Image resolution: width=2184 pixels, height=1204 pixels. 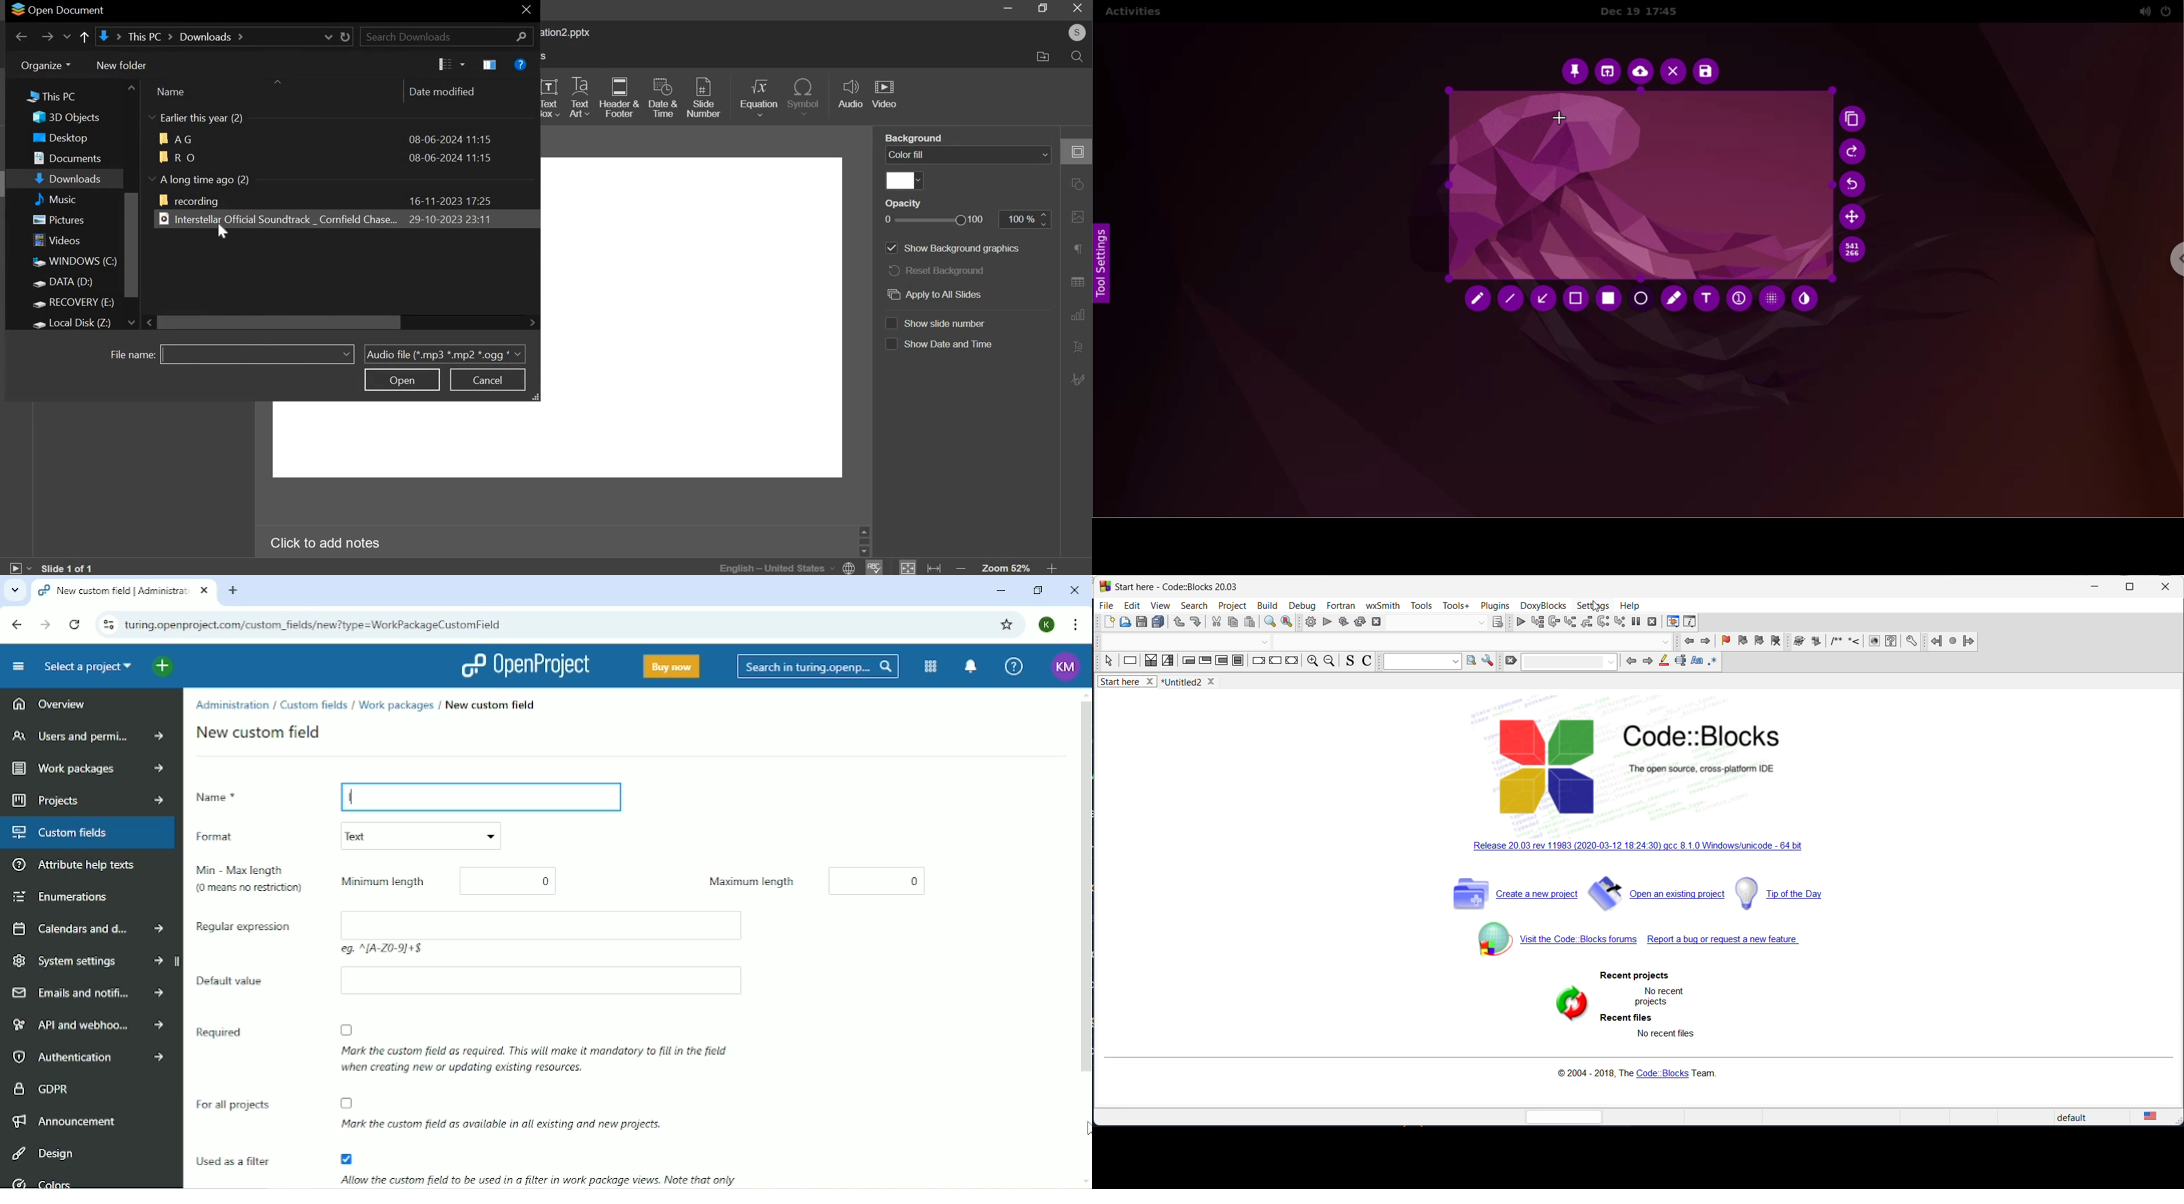 What do you see at coordinates (551, 96) in the screenshot?
I see `text box` at bounding box center [551, 96].